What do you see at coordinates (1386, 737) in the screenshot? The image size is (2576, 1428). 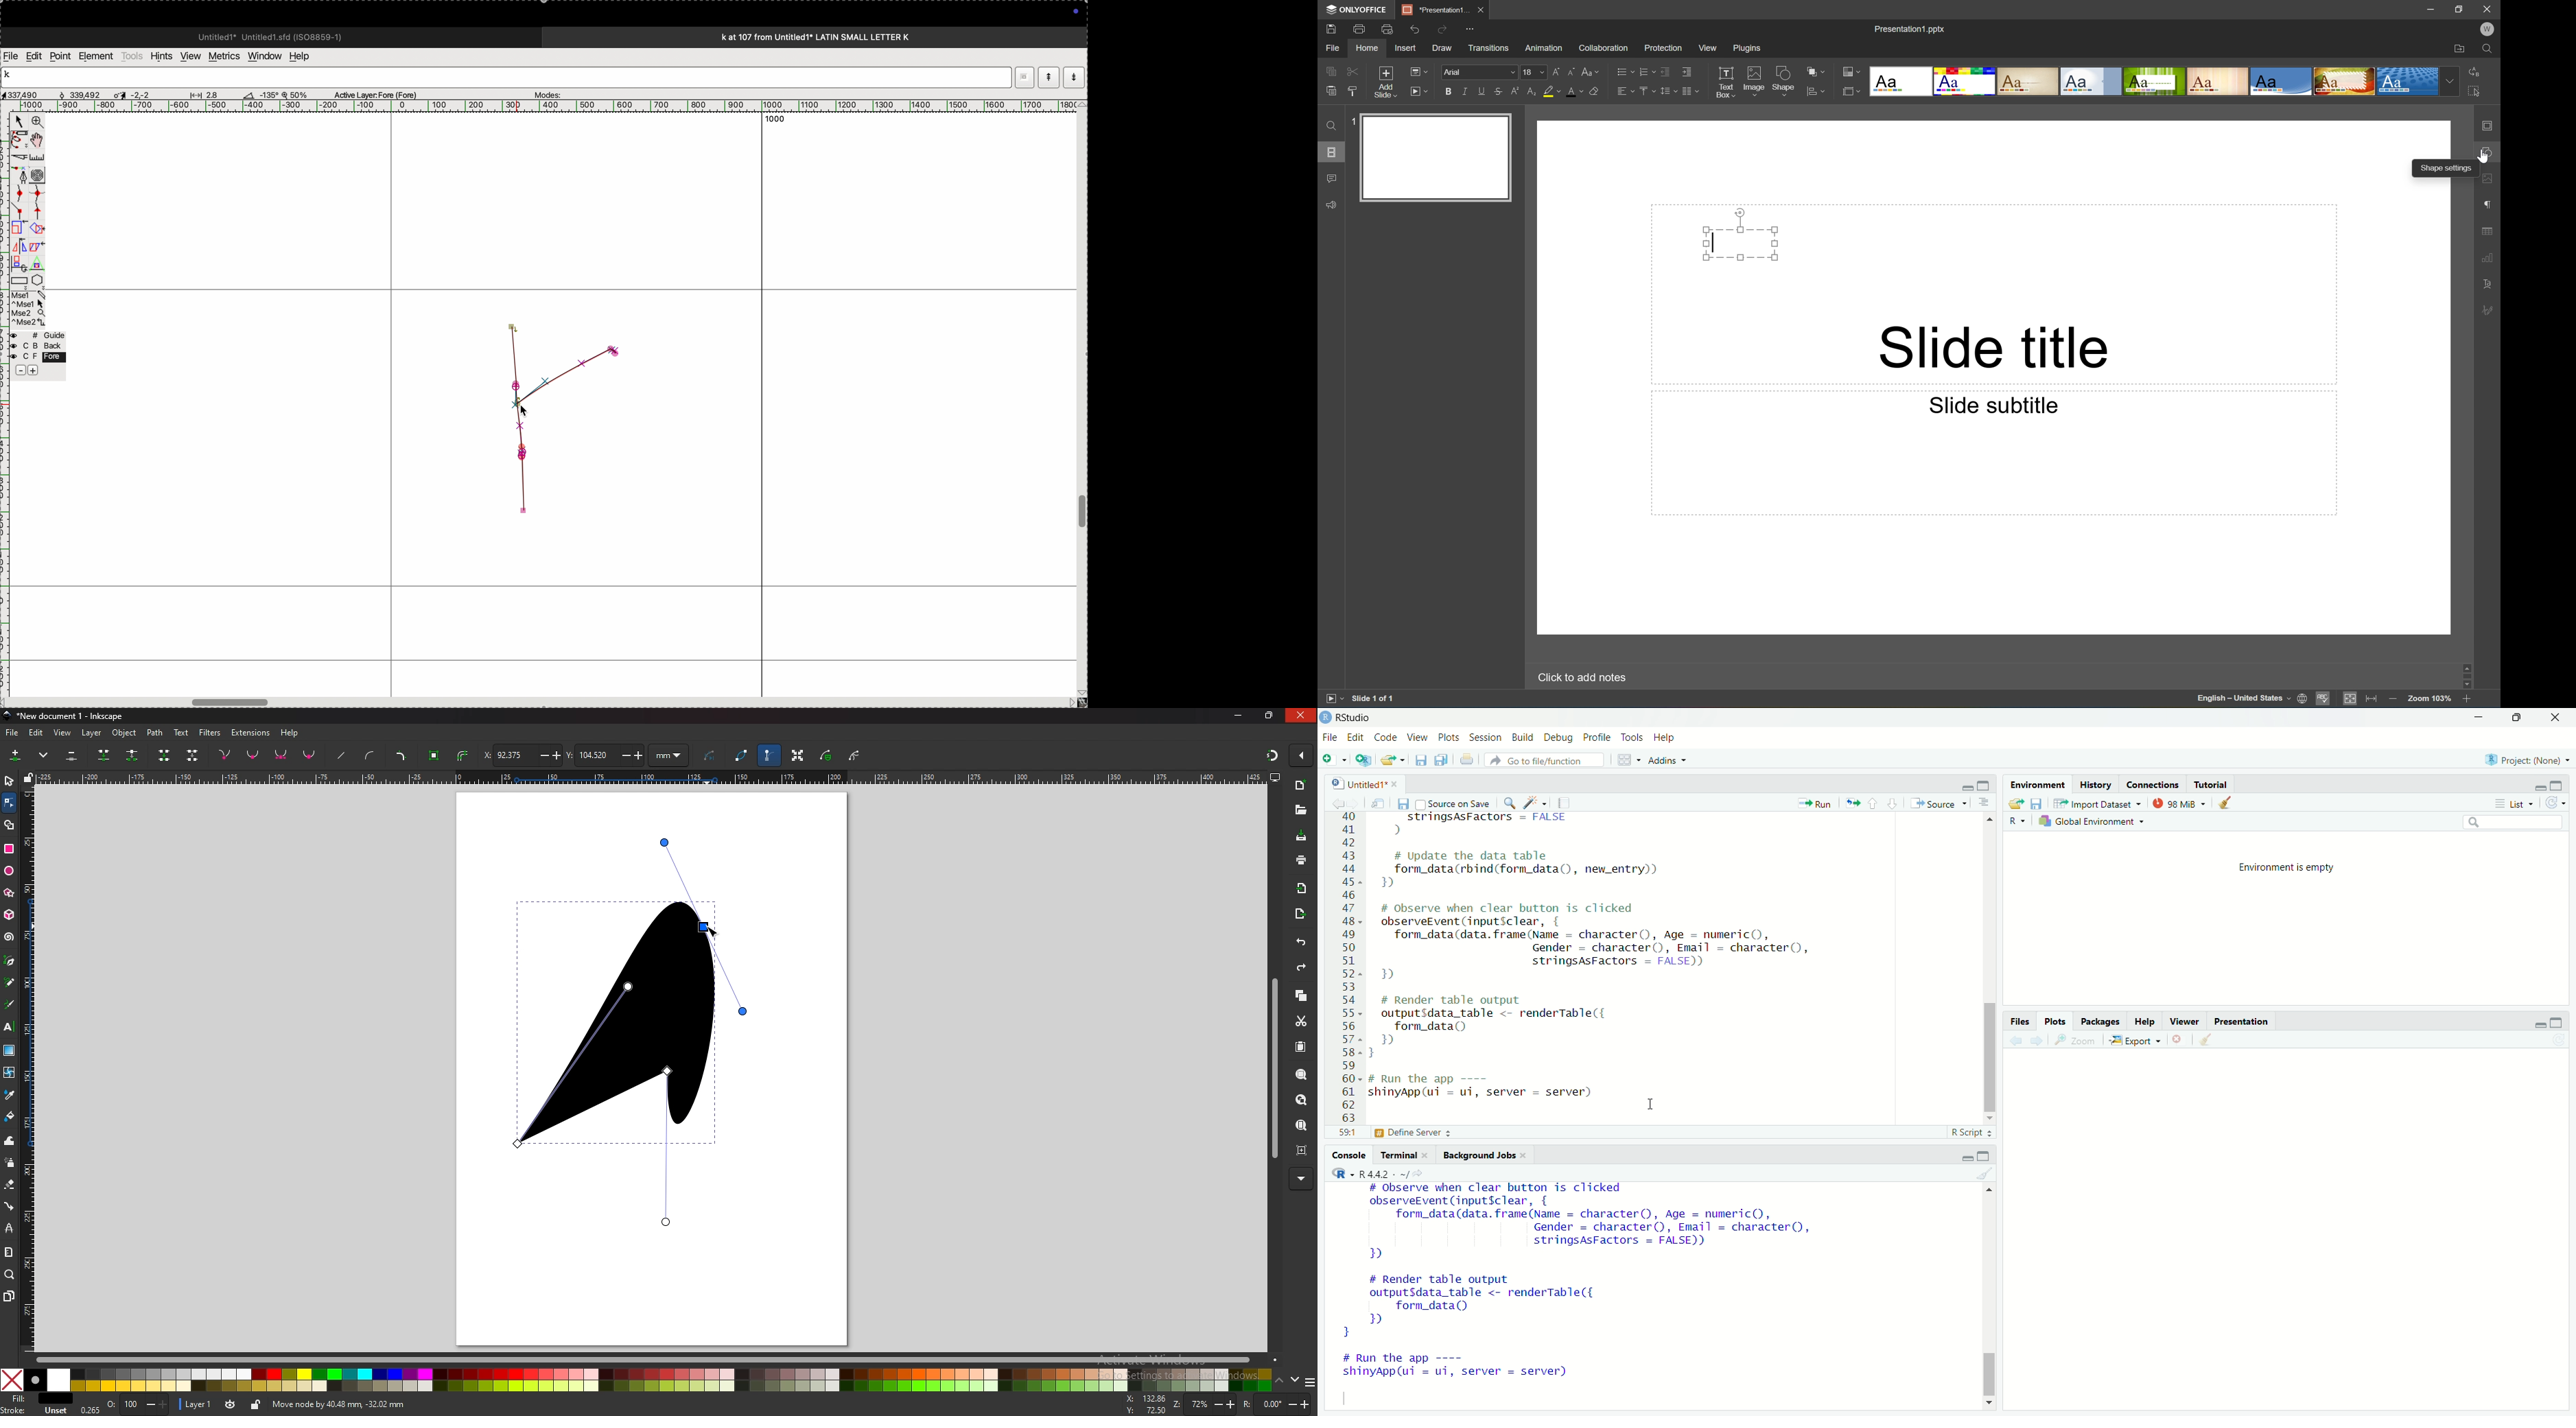 I see `Code` at bounding box center [1386, 737].